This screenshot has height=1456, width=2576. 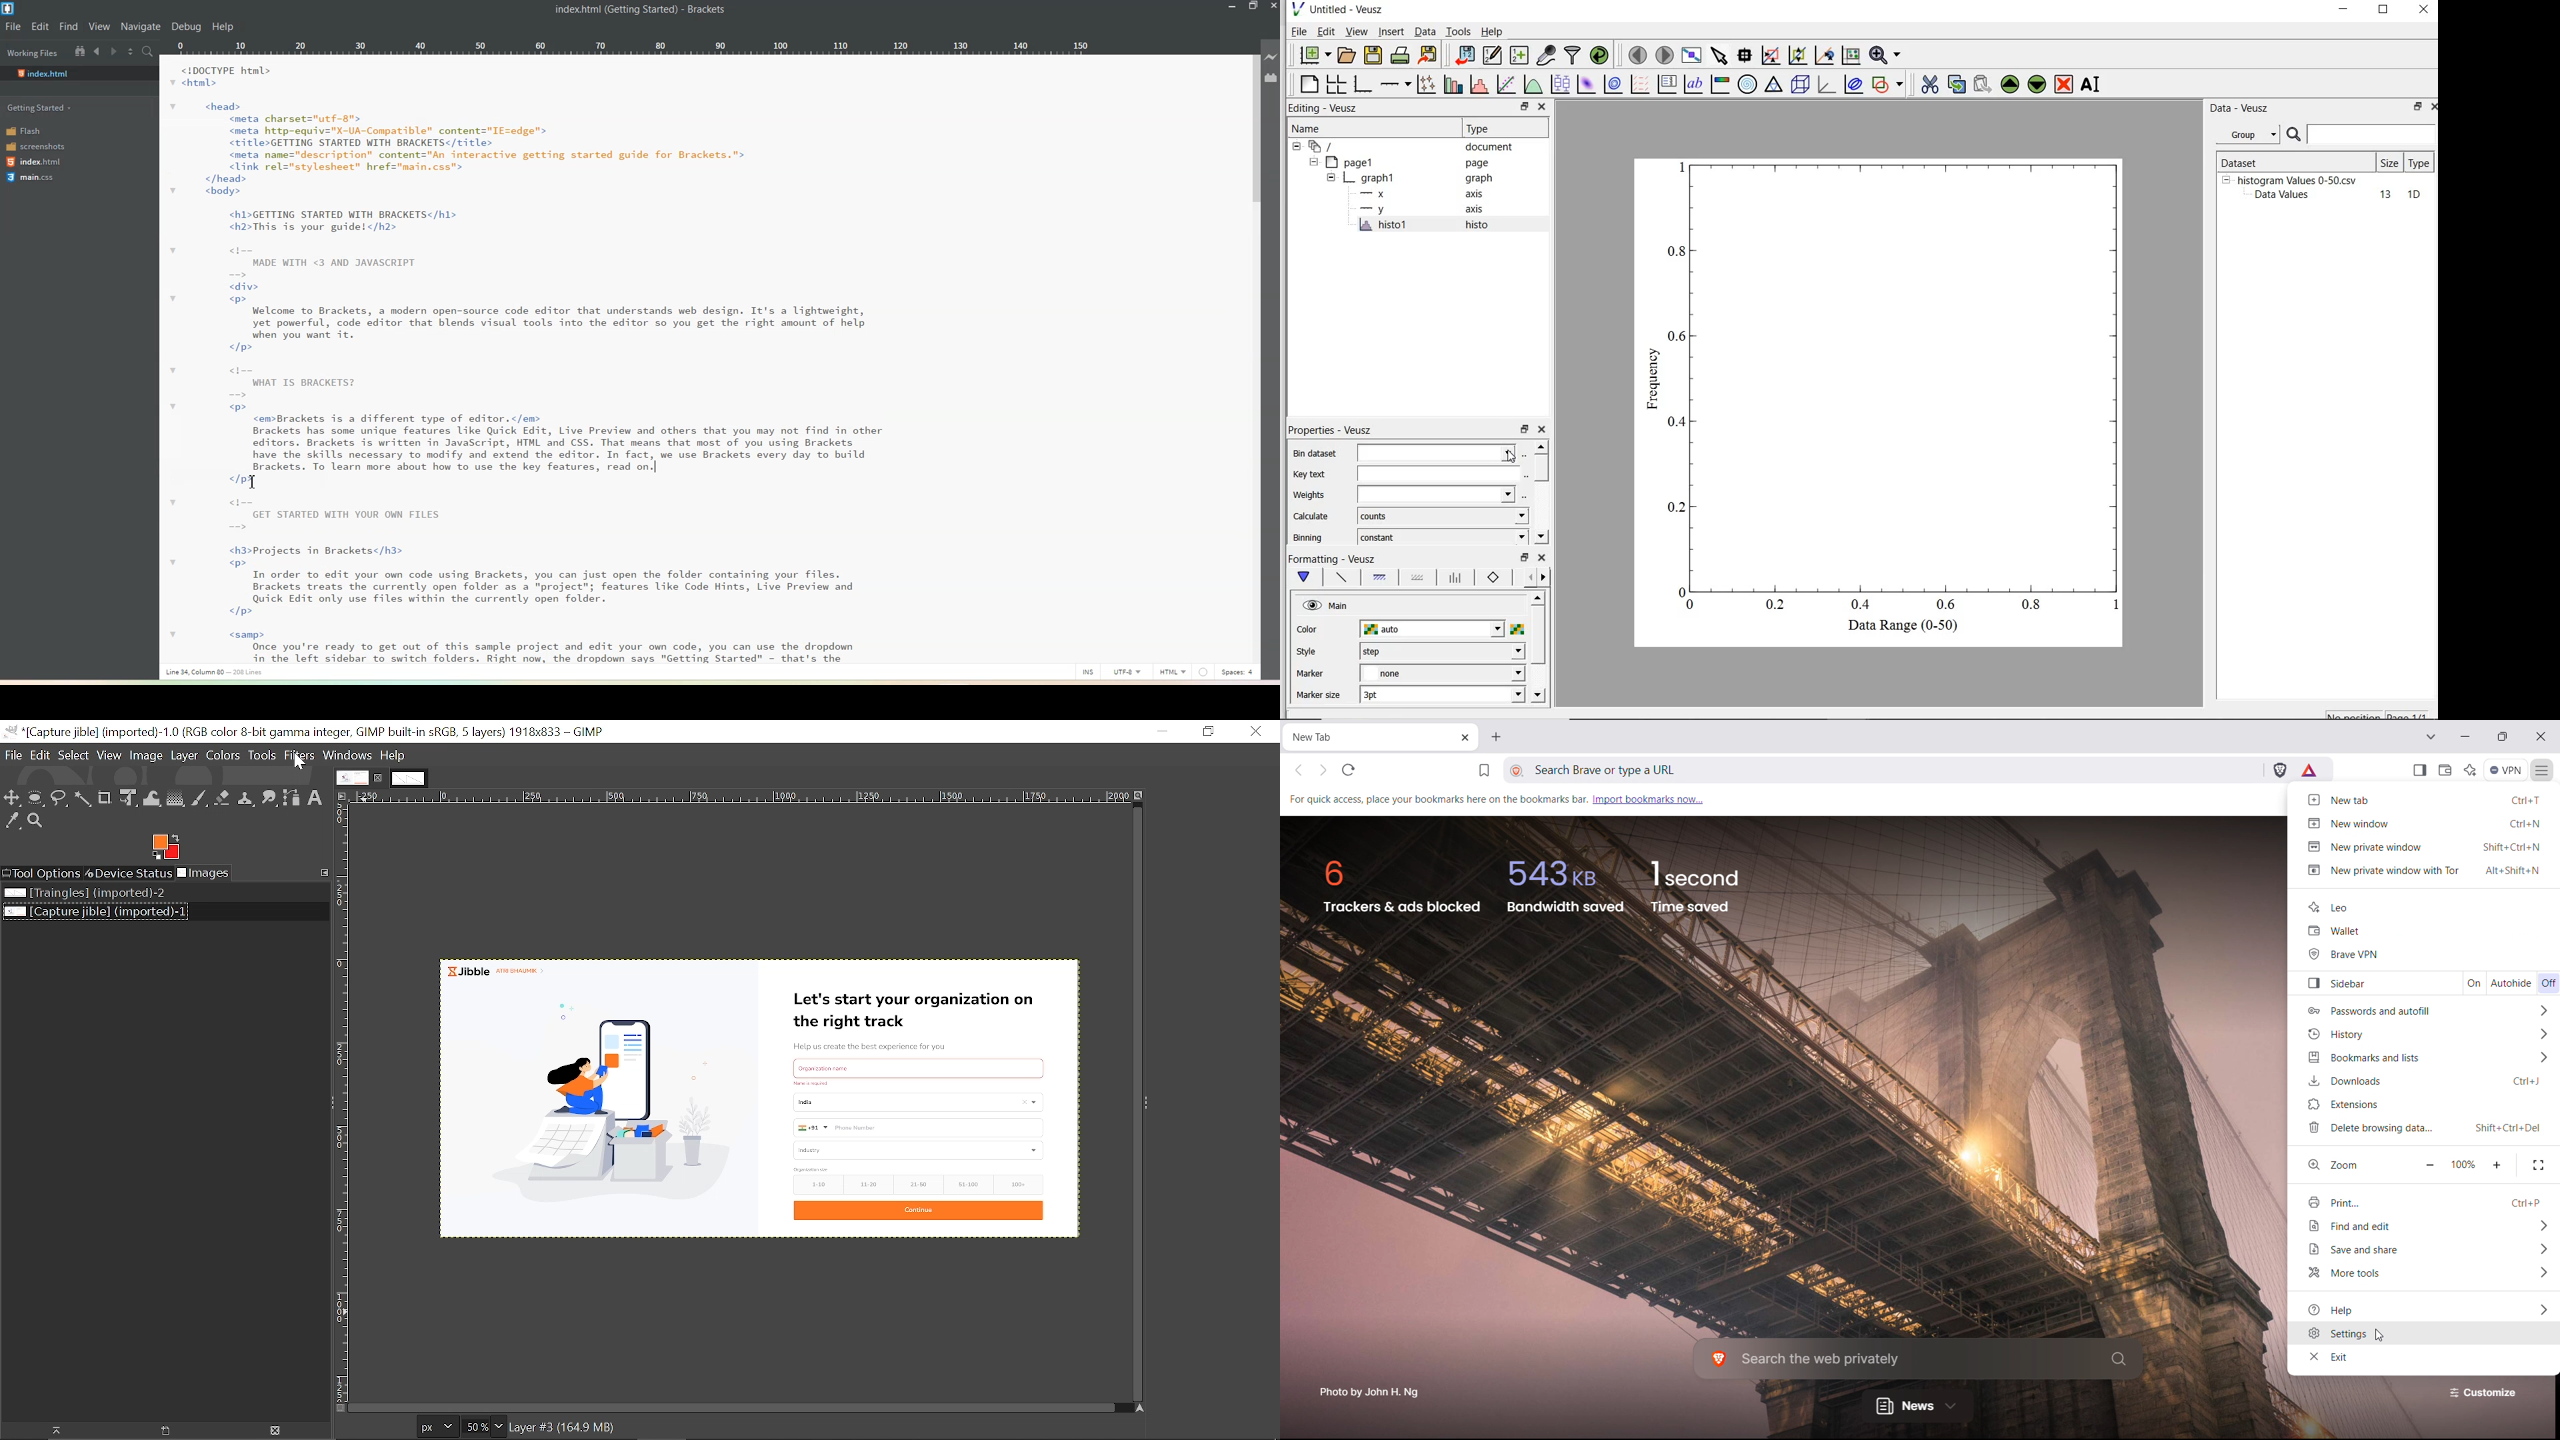 What do you see at coordinates (921, 1127) in the screenshot?
I see `Phone number` at bounding box center [921, 1127].